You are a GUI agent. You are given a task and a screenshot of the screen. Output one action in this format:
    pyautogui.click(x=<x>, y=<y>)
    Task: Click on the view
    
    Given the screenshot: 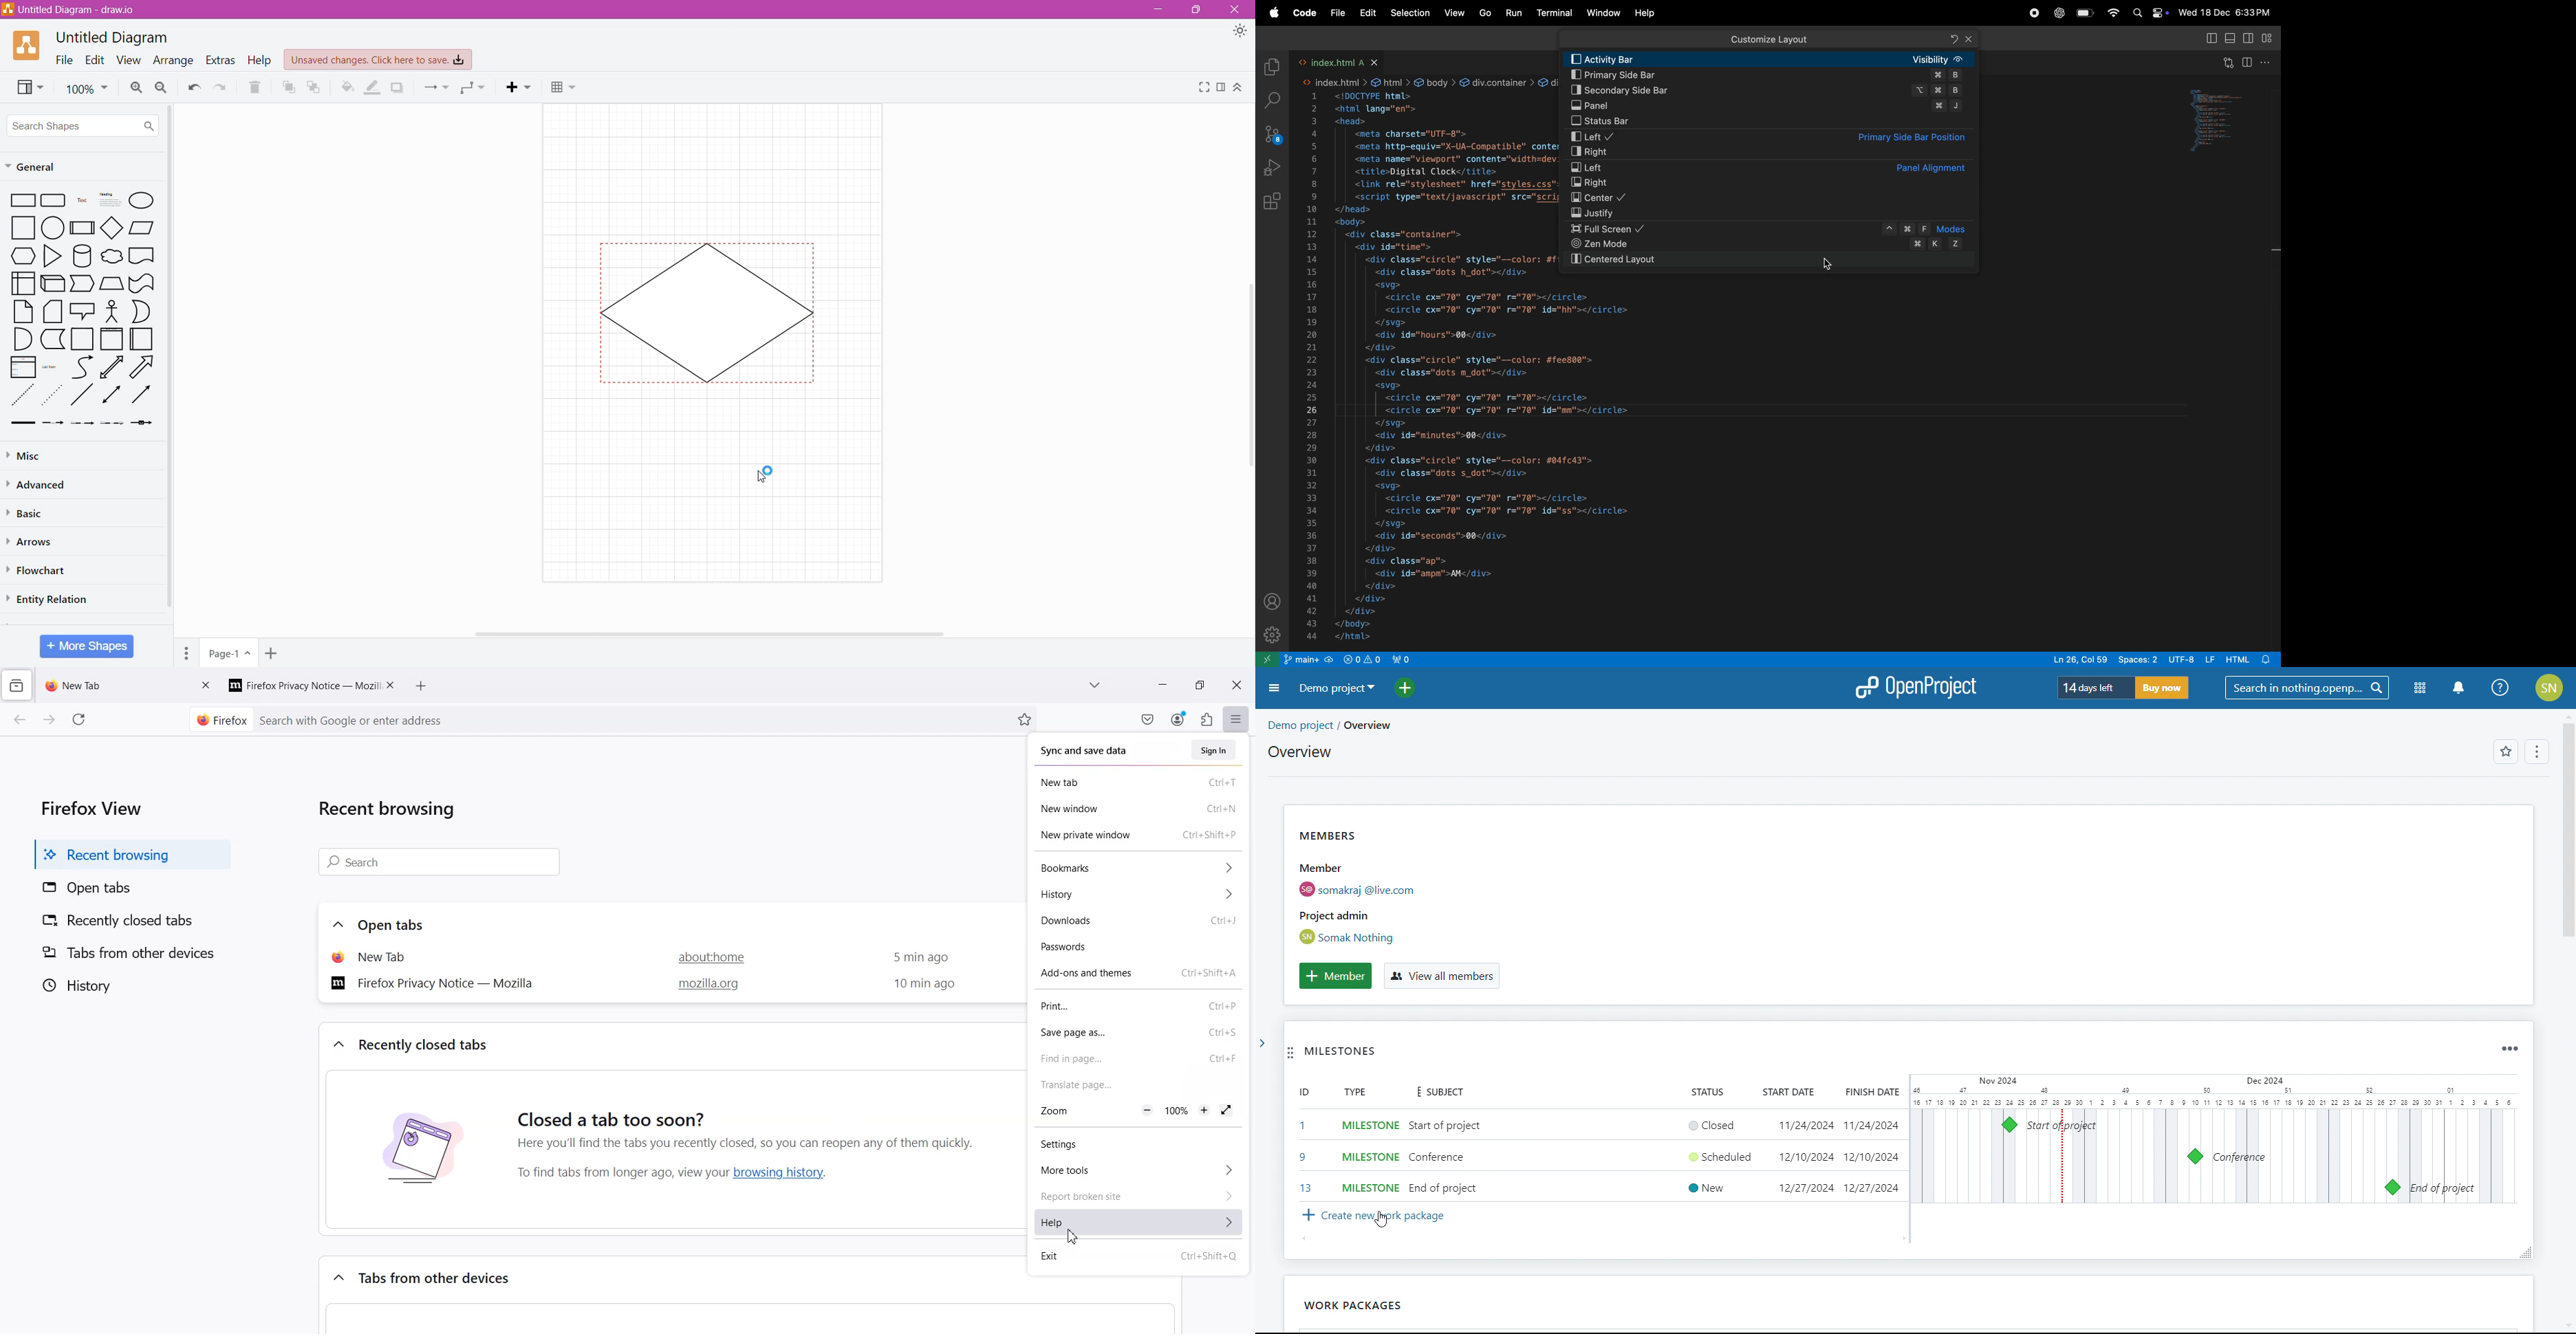 What is the action you would take?
    pyautogui.click(x=1453, y=13)
    